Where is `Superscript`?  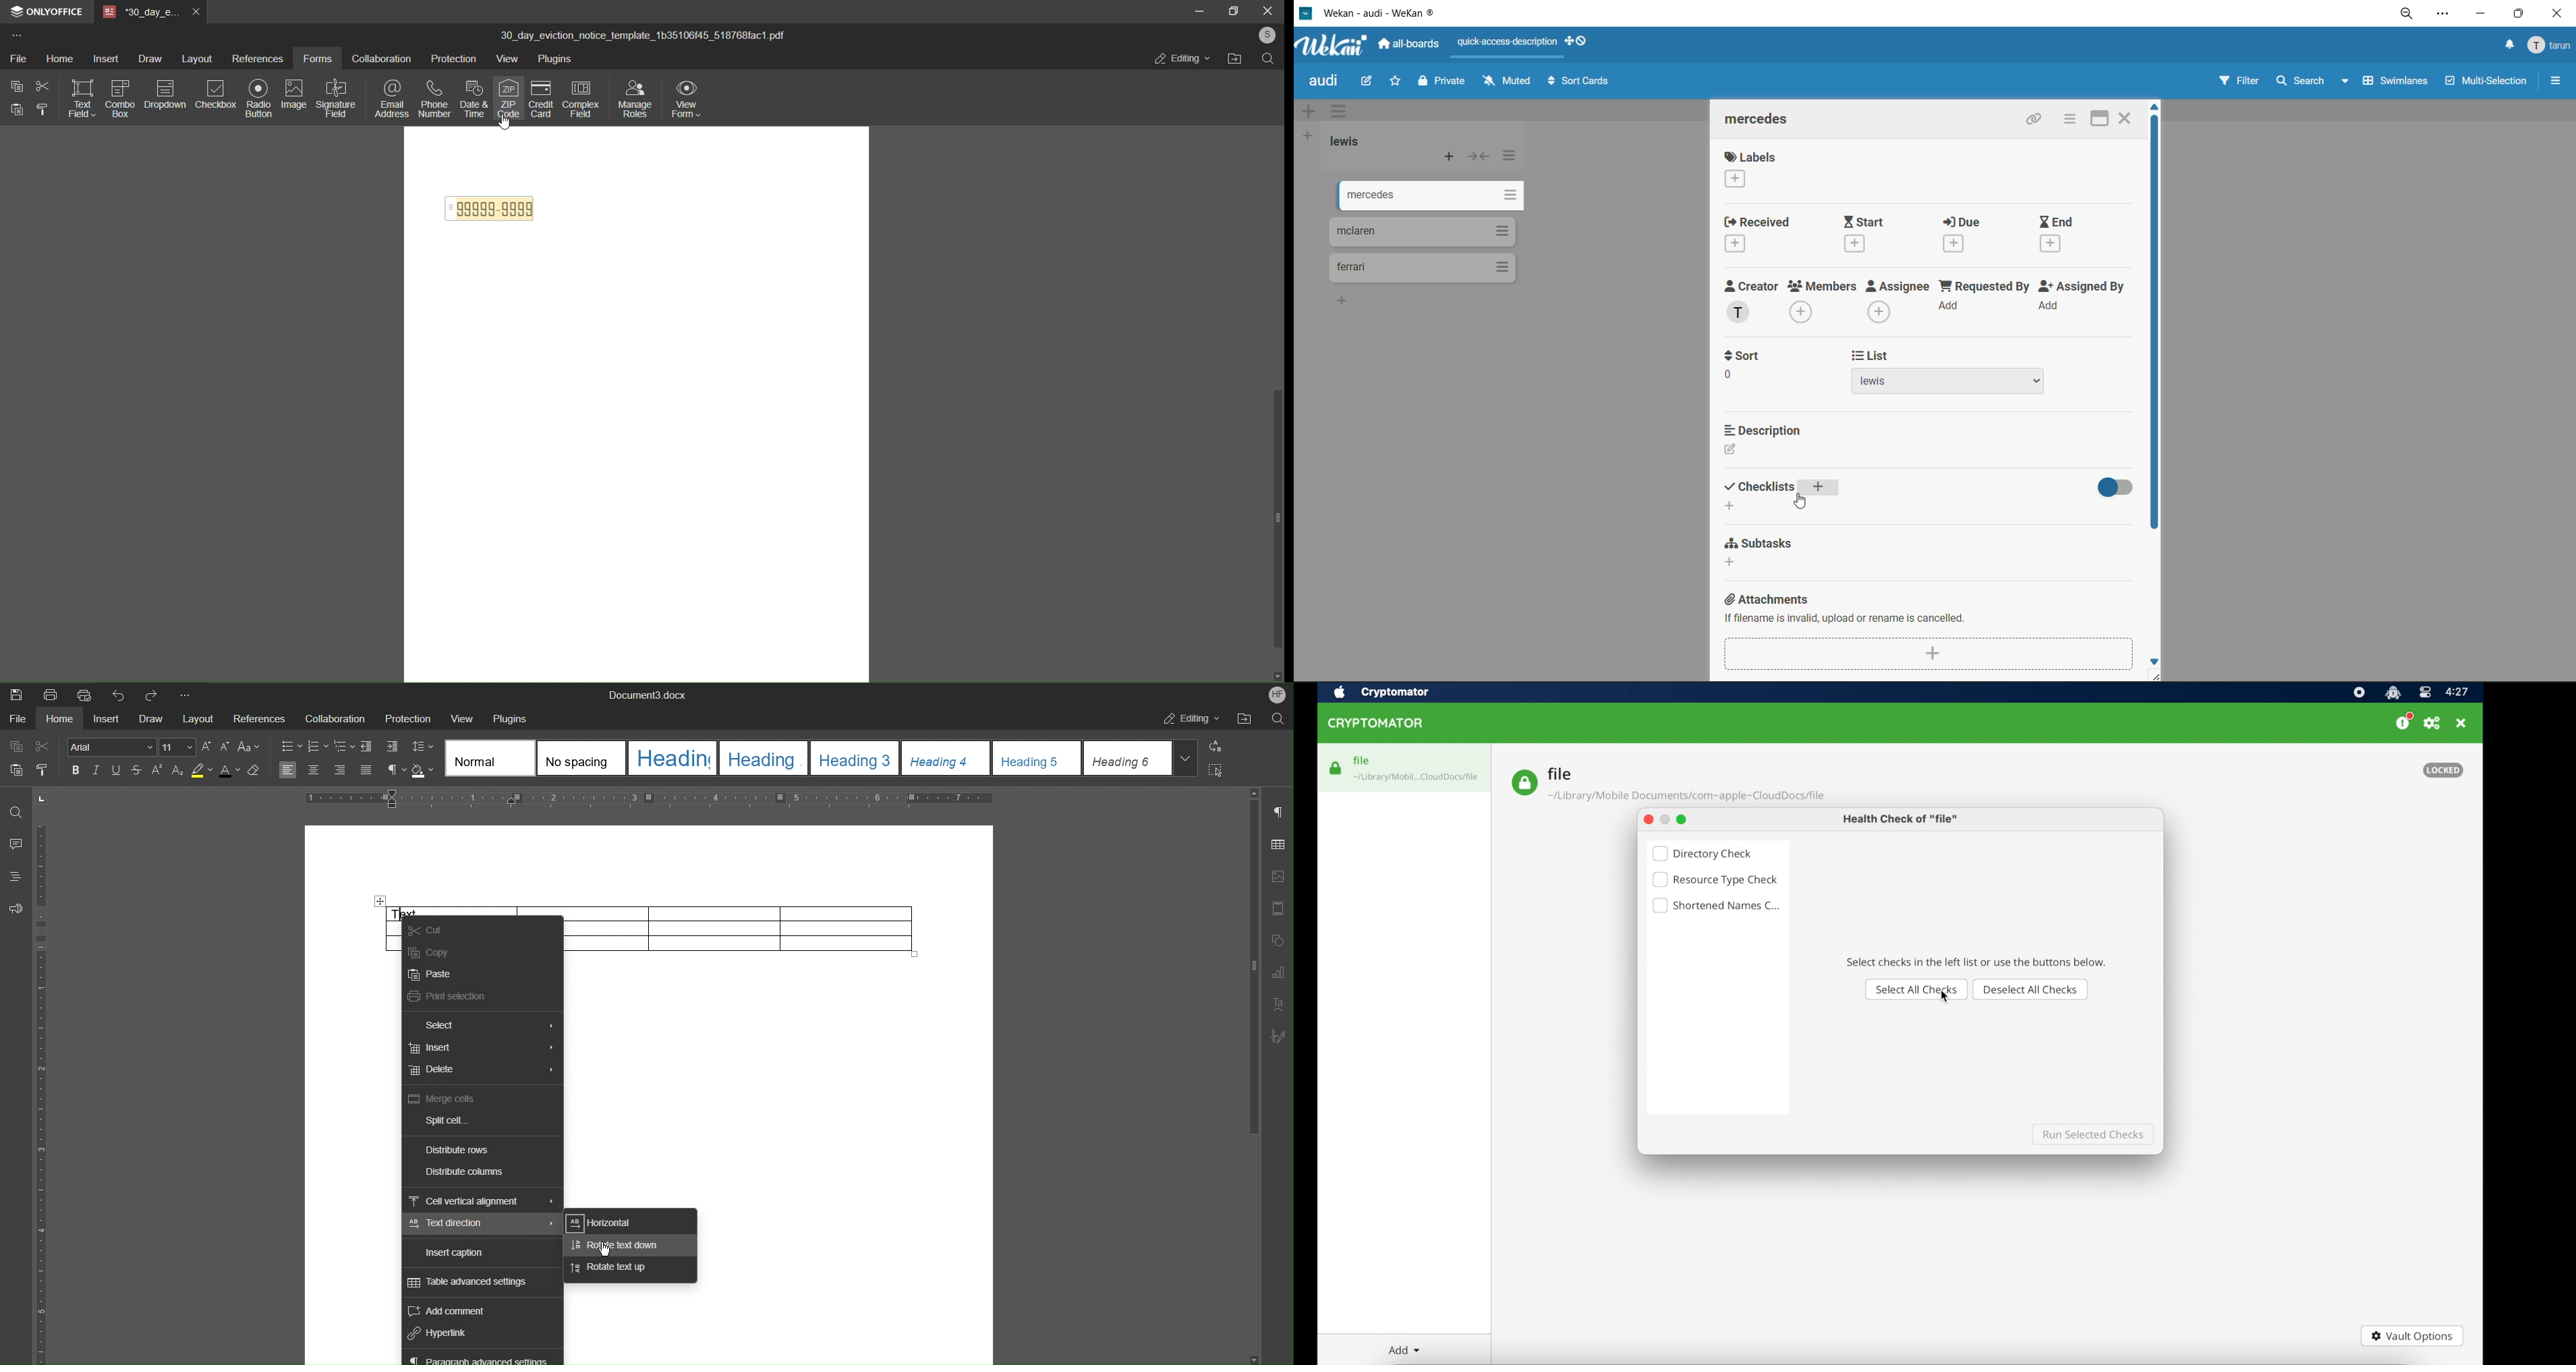 Superscript is located at coordinates (155, 769).